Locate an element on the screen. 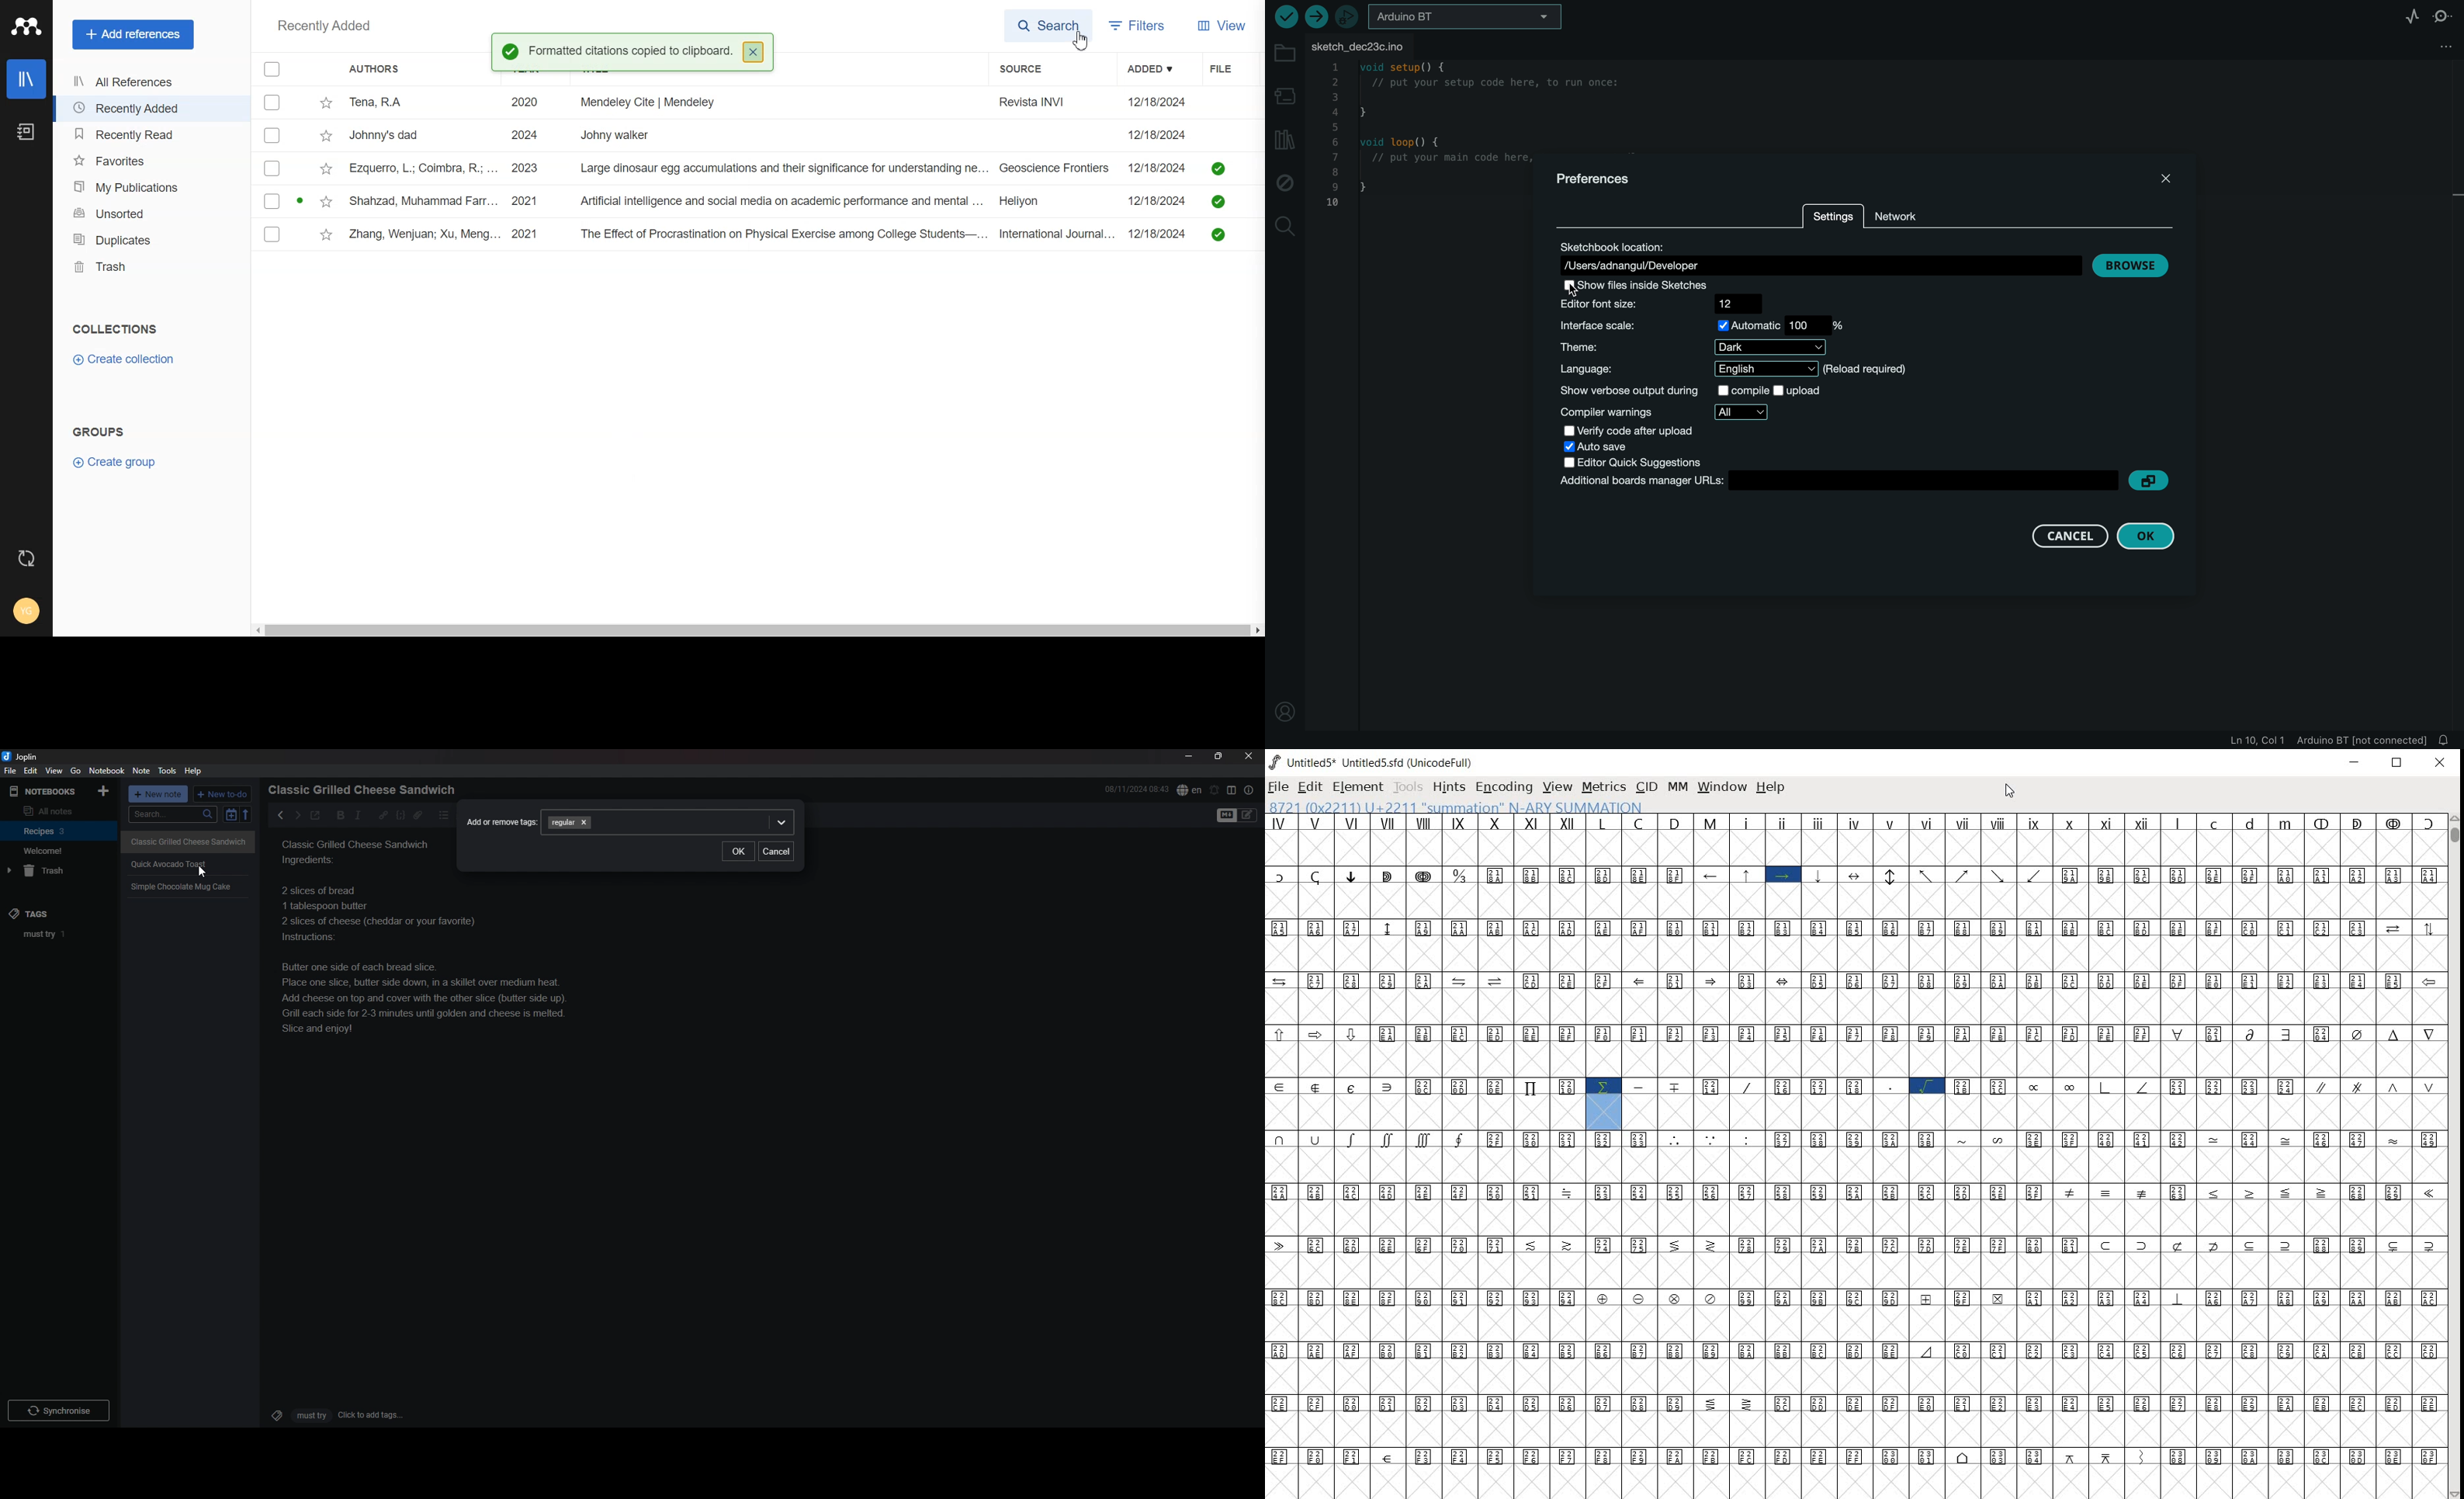 Image resolution: width=2464 pixels, height=1512 pixels. My publication is located at coordinates (152, 187).